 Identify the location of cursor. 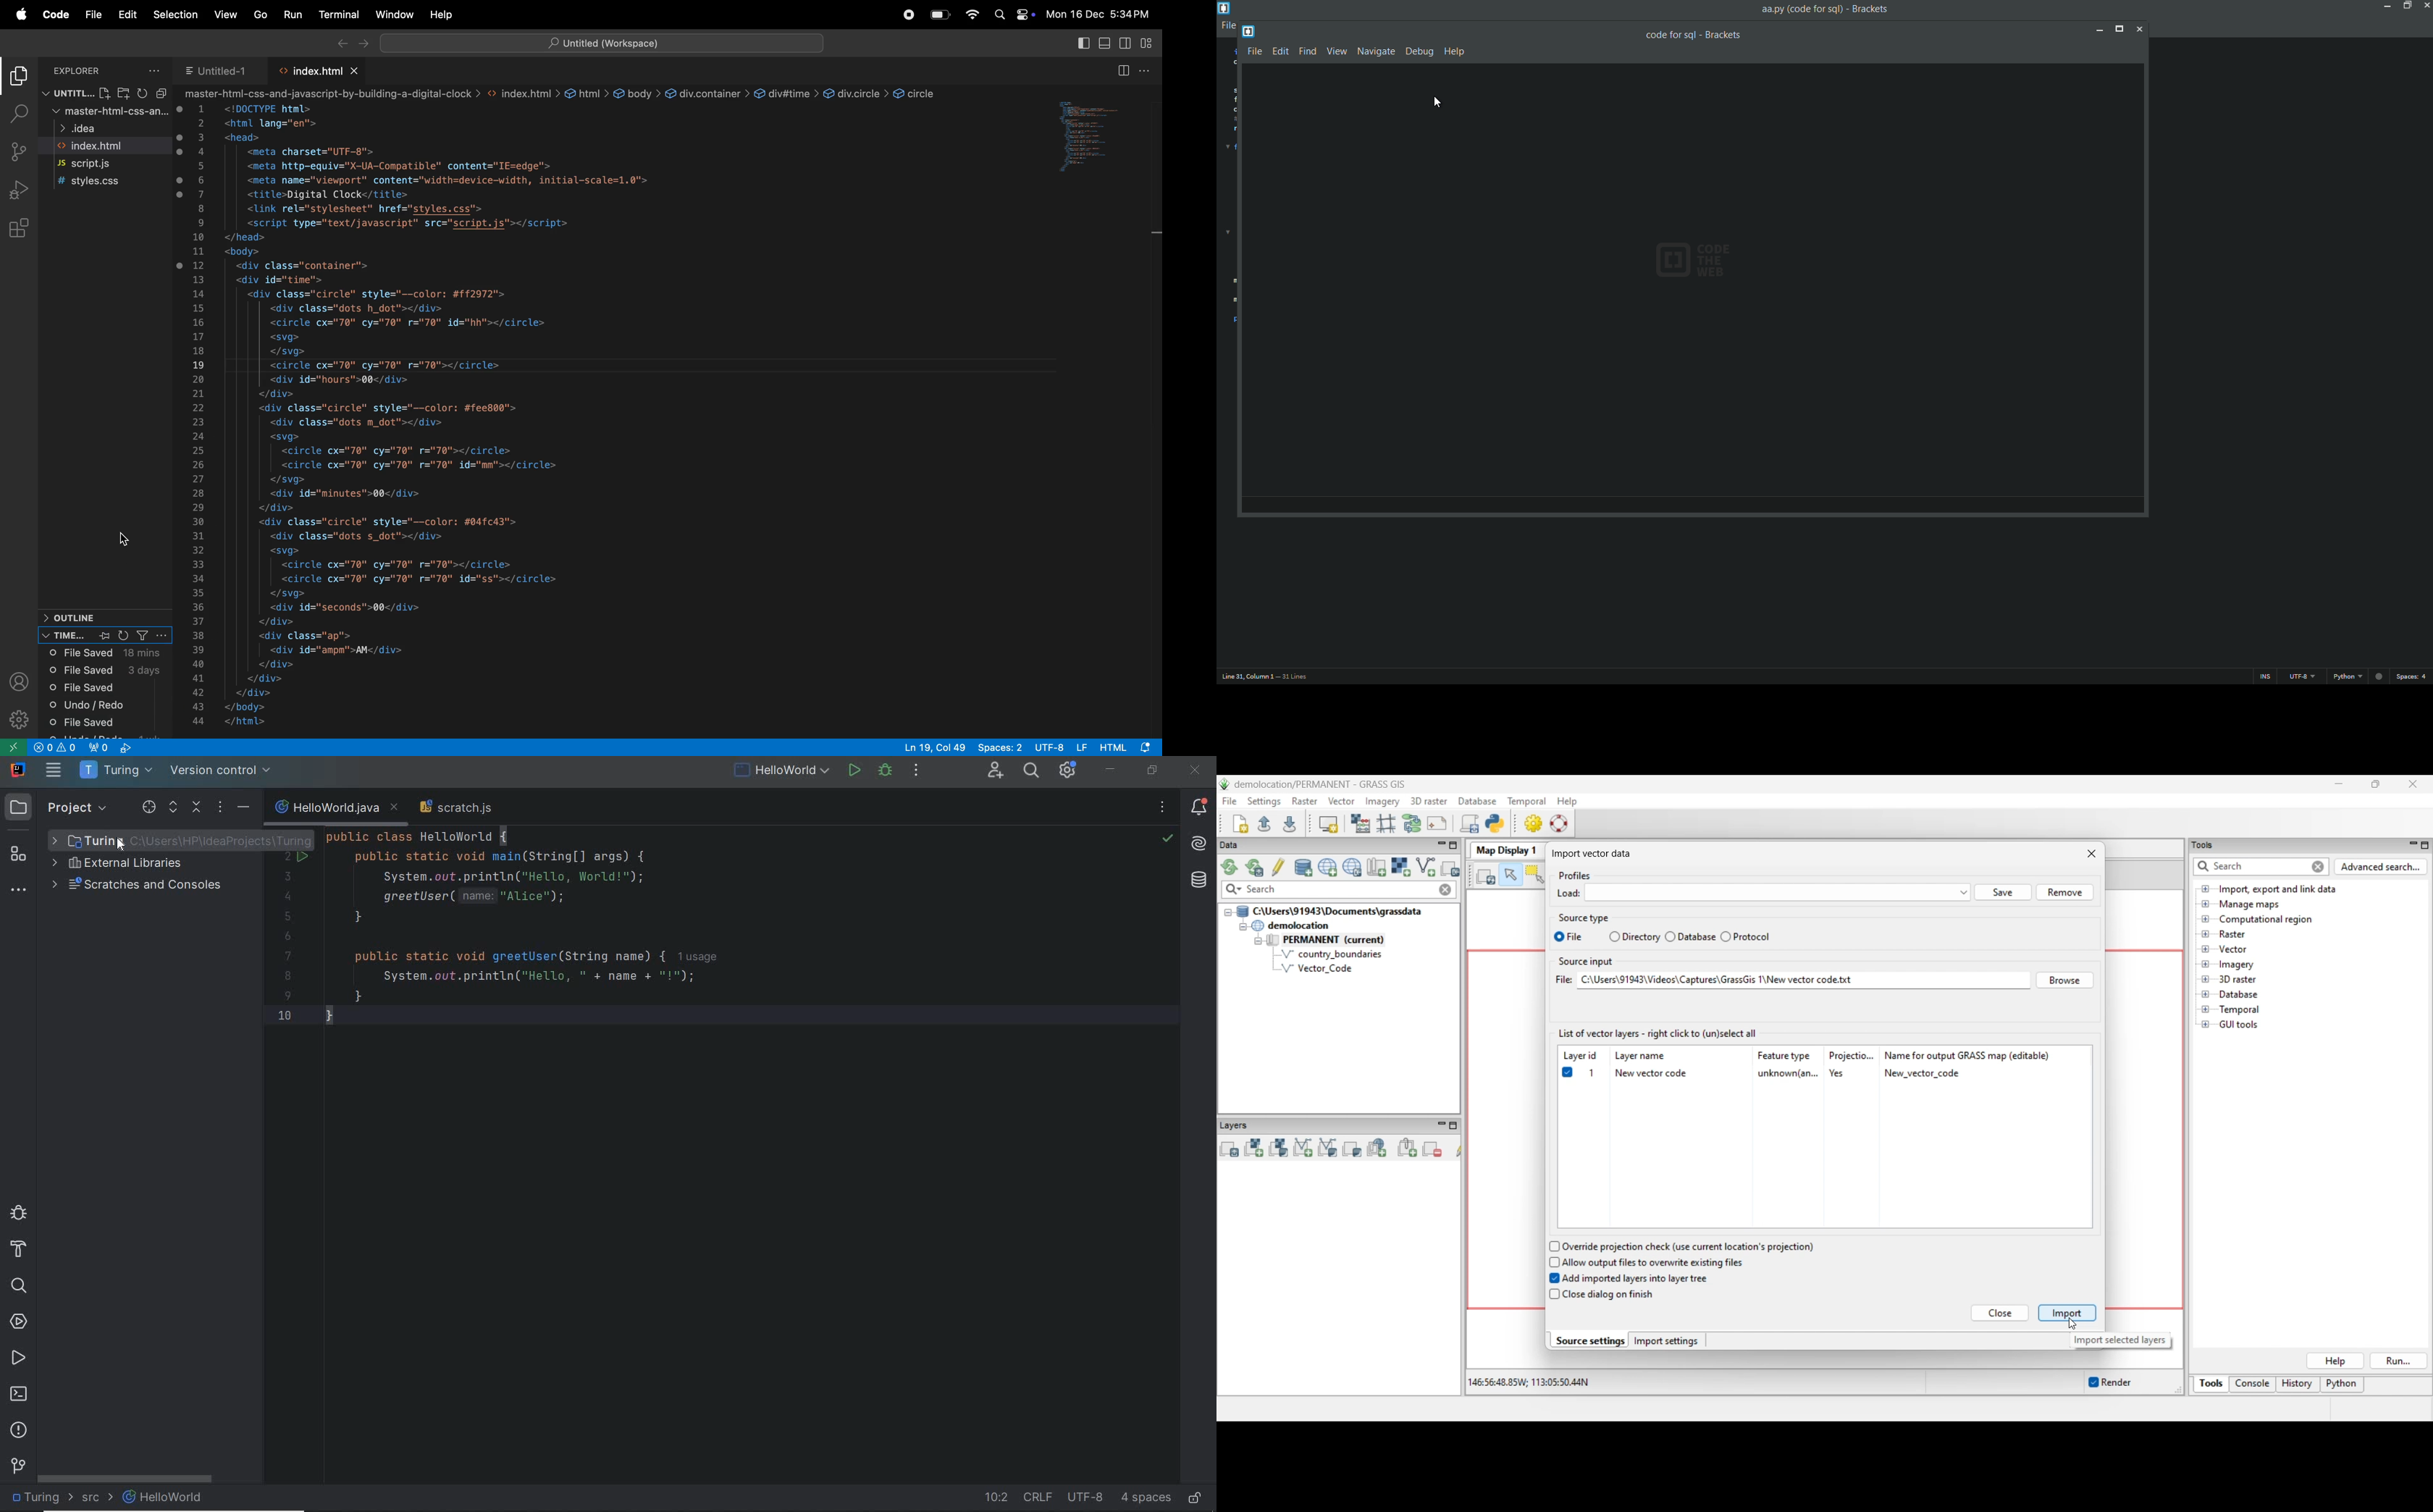
(124, 844).